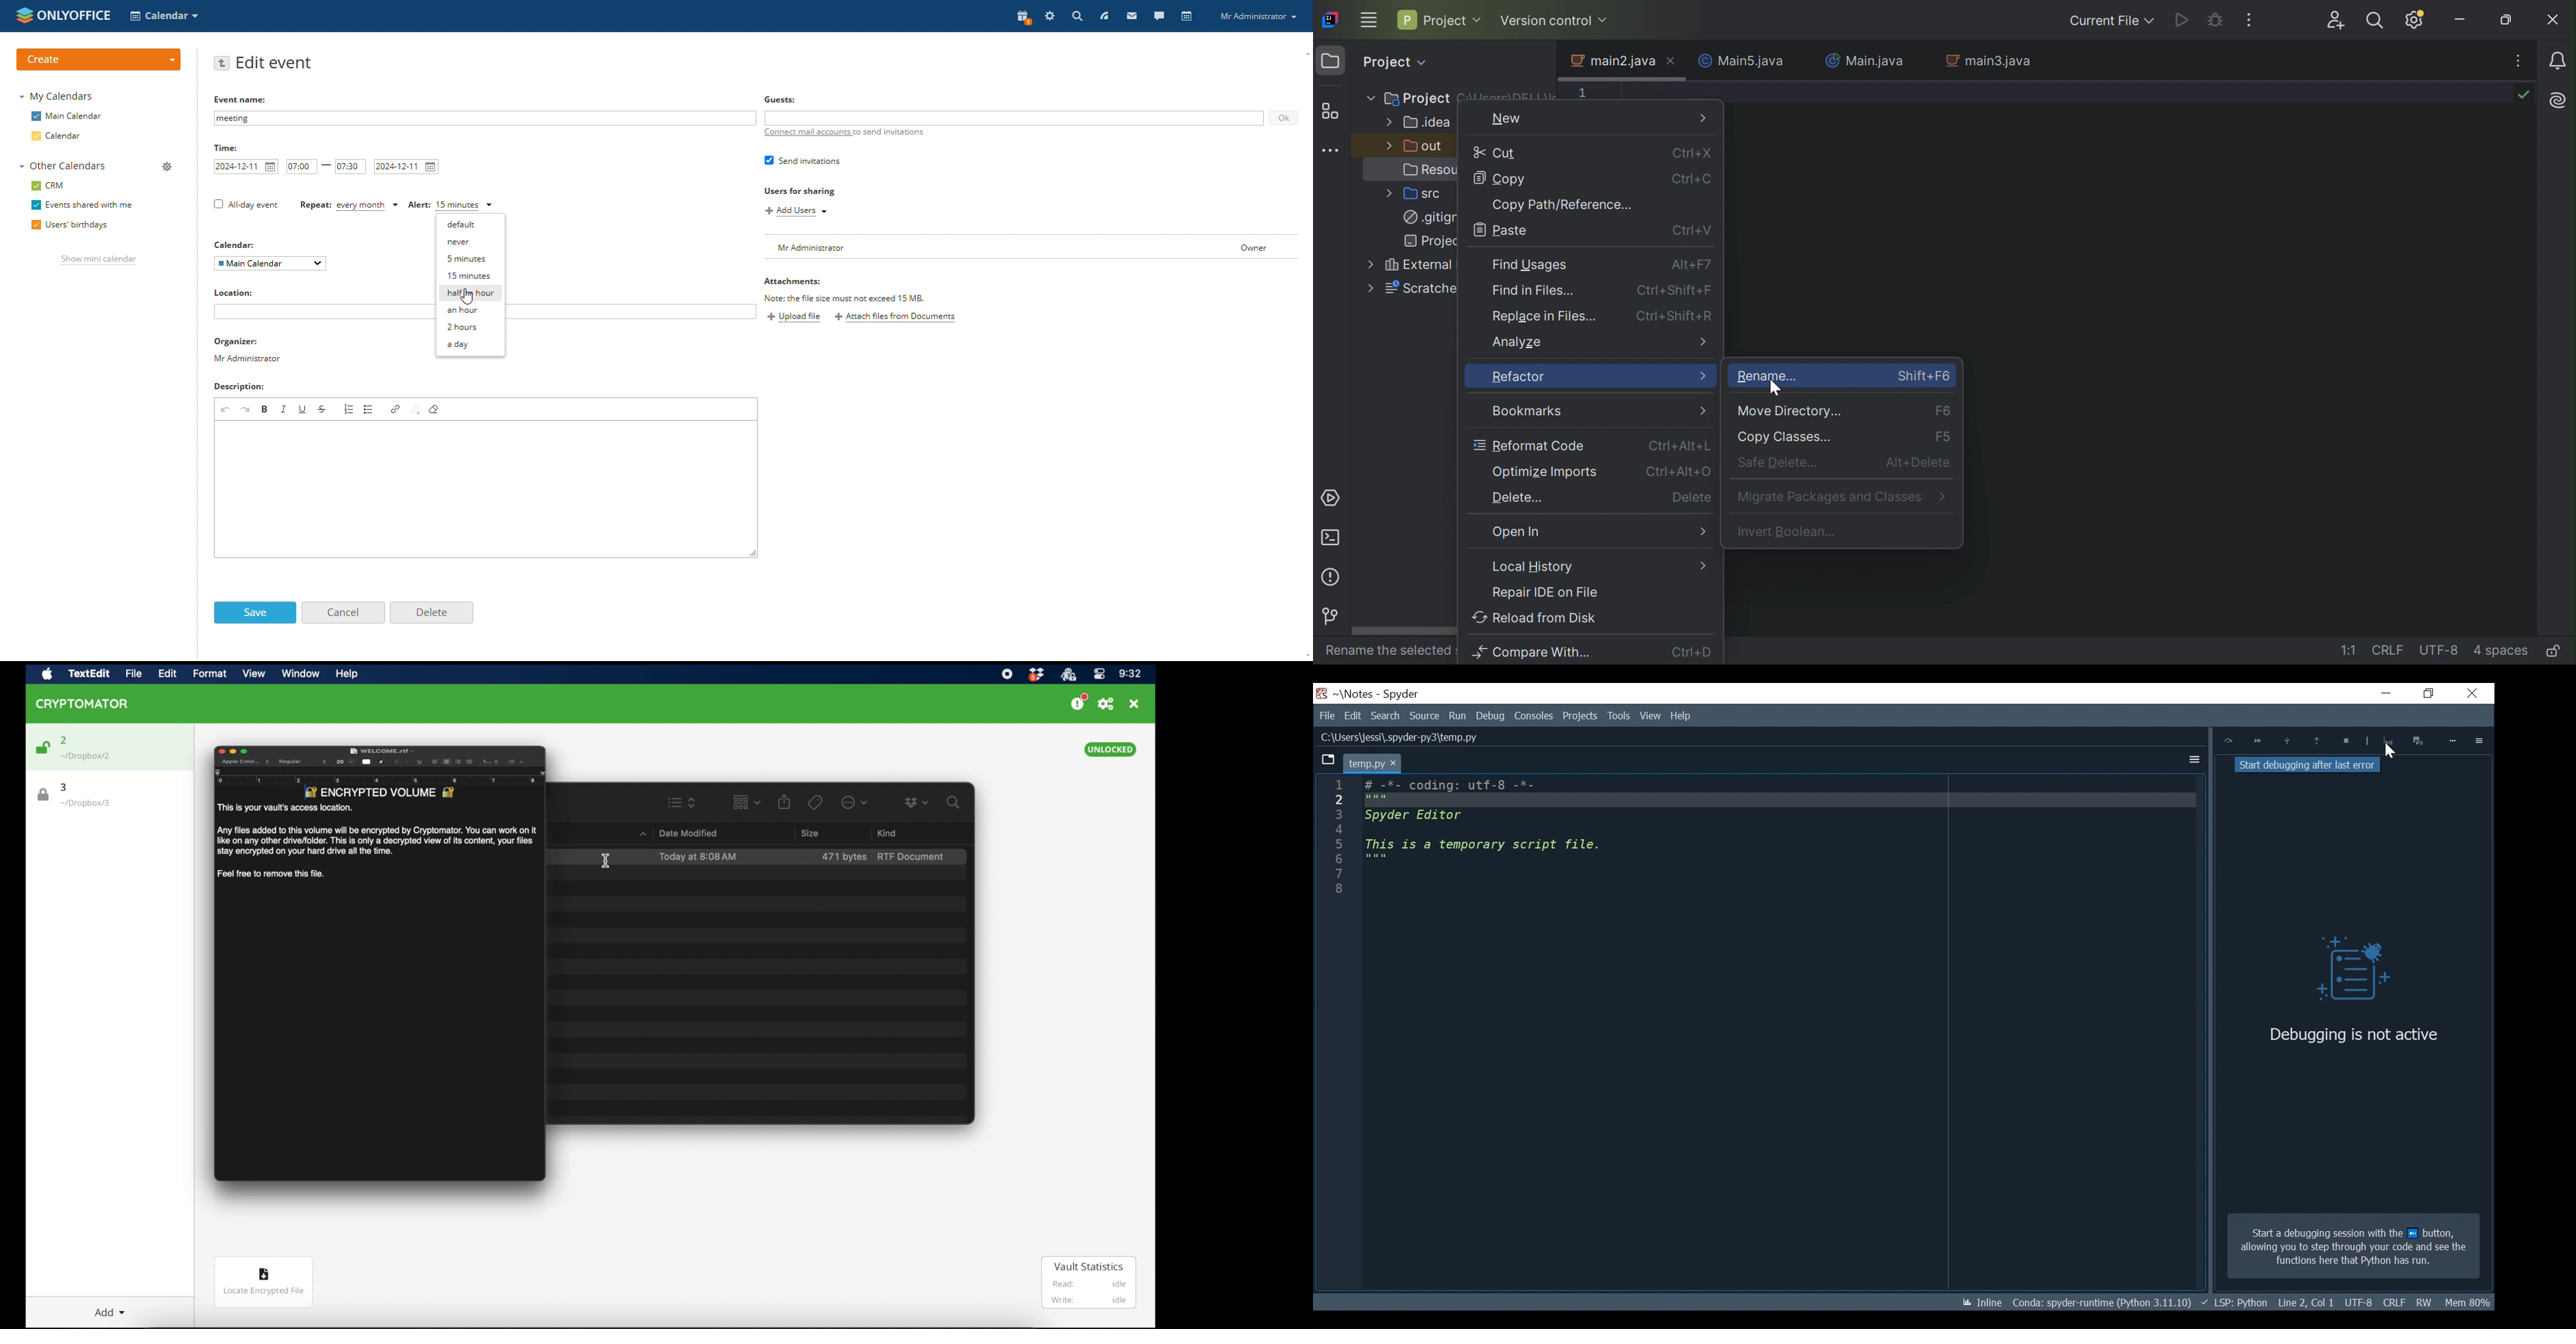  Describe the element at coordinates (225, 409) in the screenshot. I see `undo` at that location.